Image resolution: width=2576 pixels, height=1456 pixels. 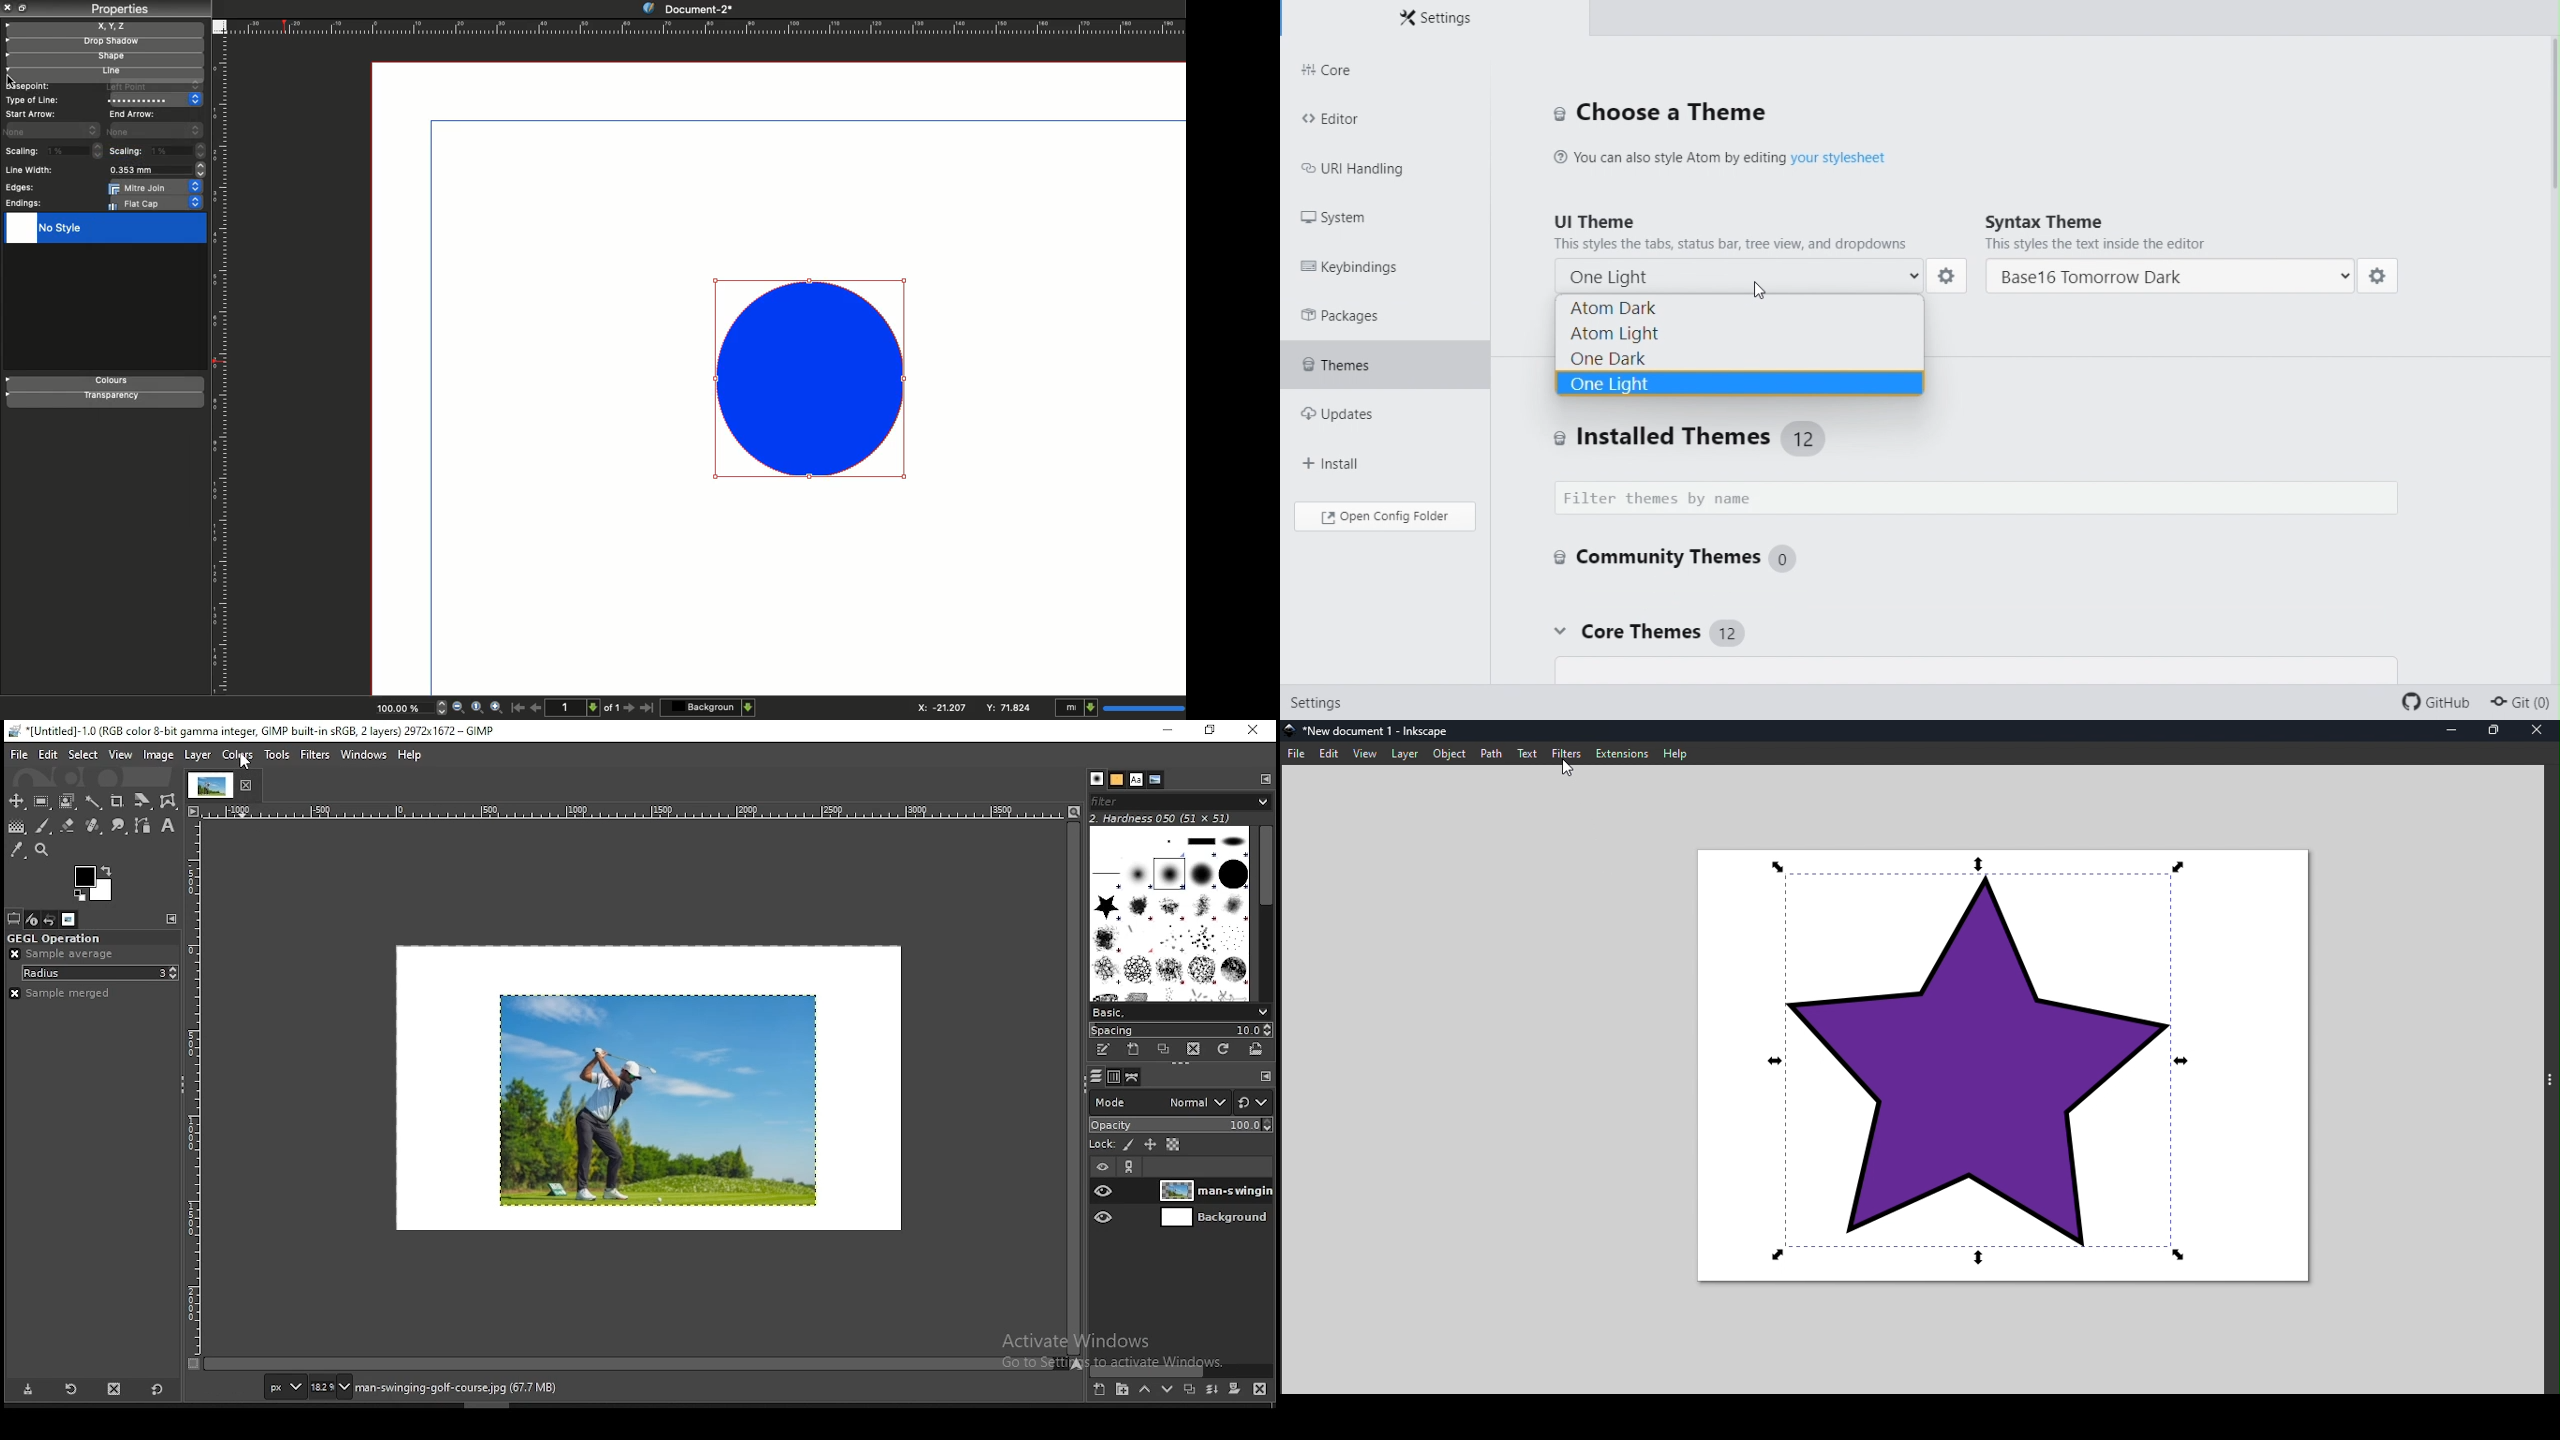 I want to click on minimize, so click(x=1171, y=730).